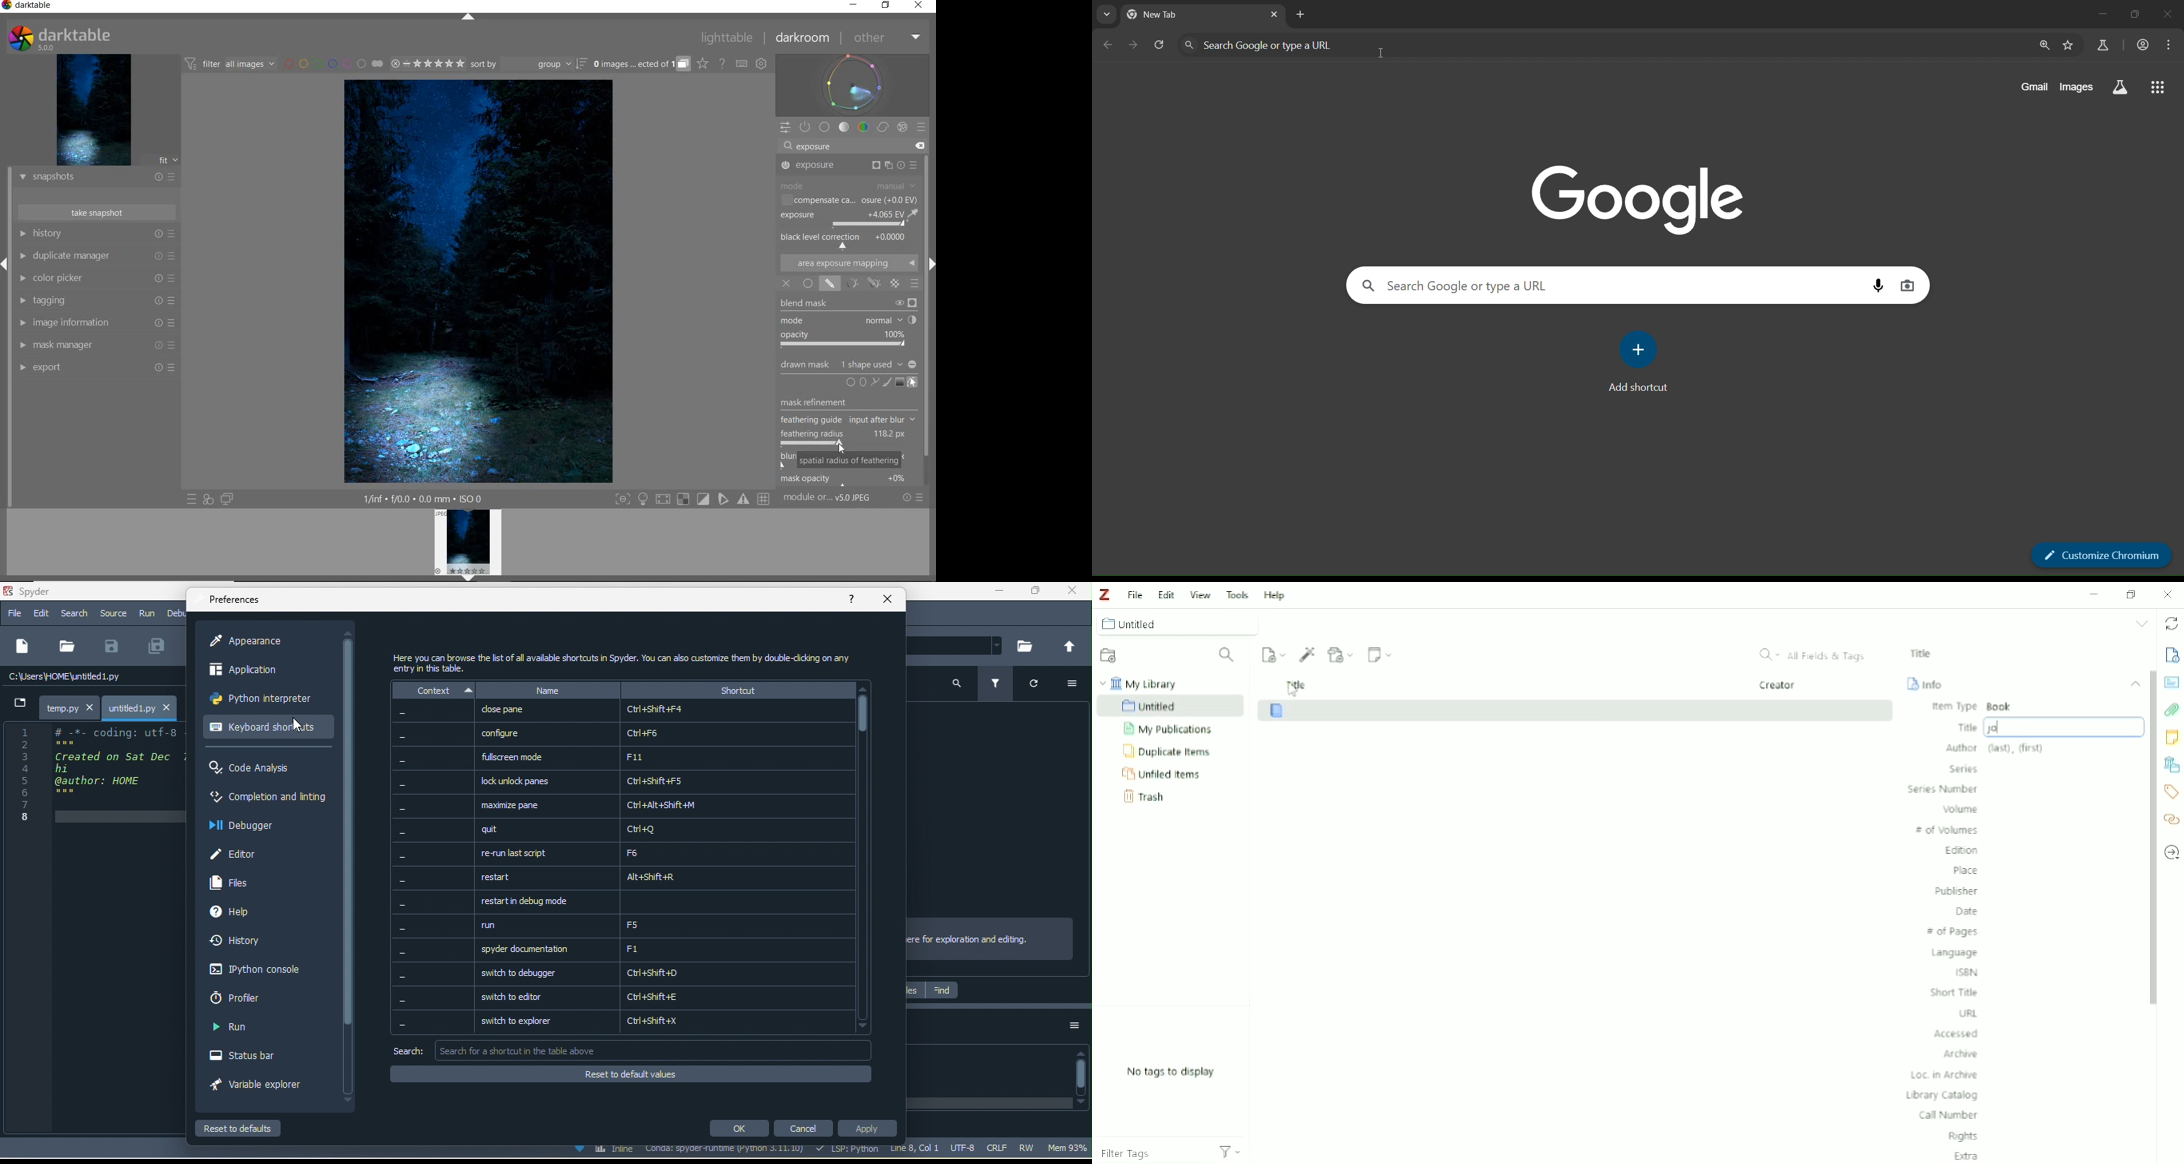  I want to click on option, so click(1070, 685).